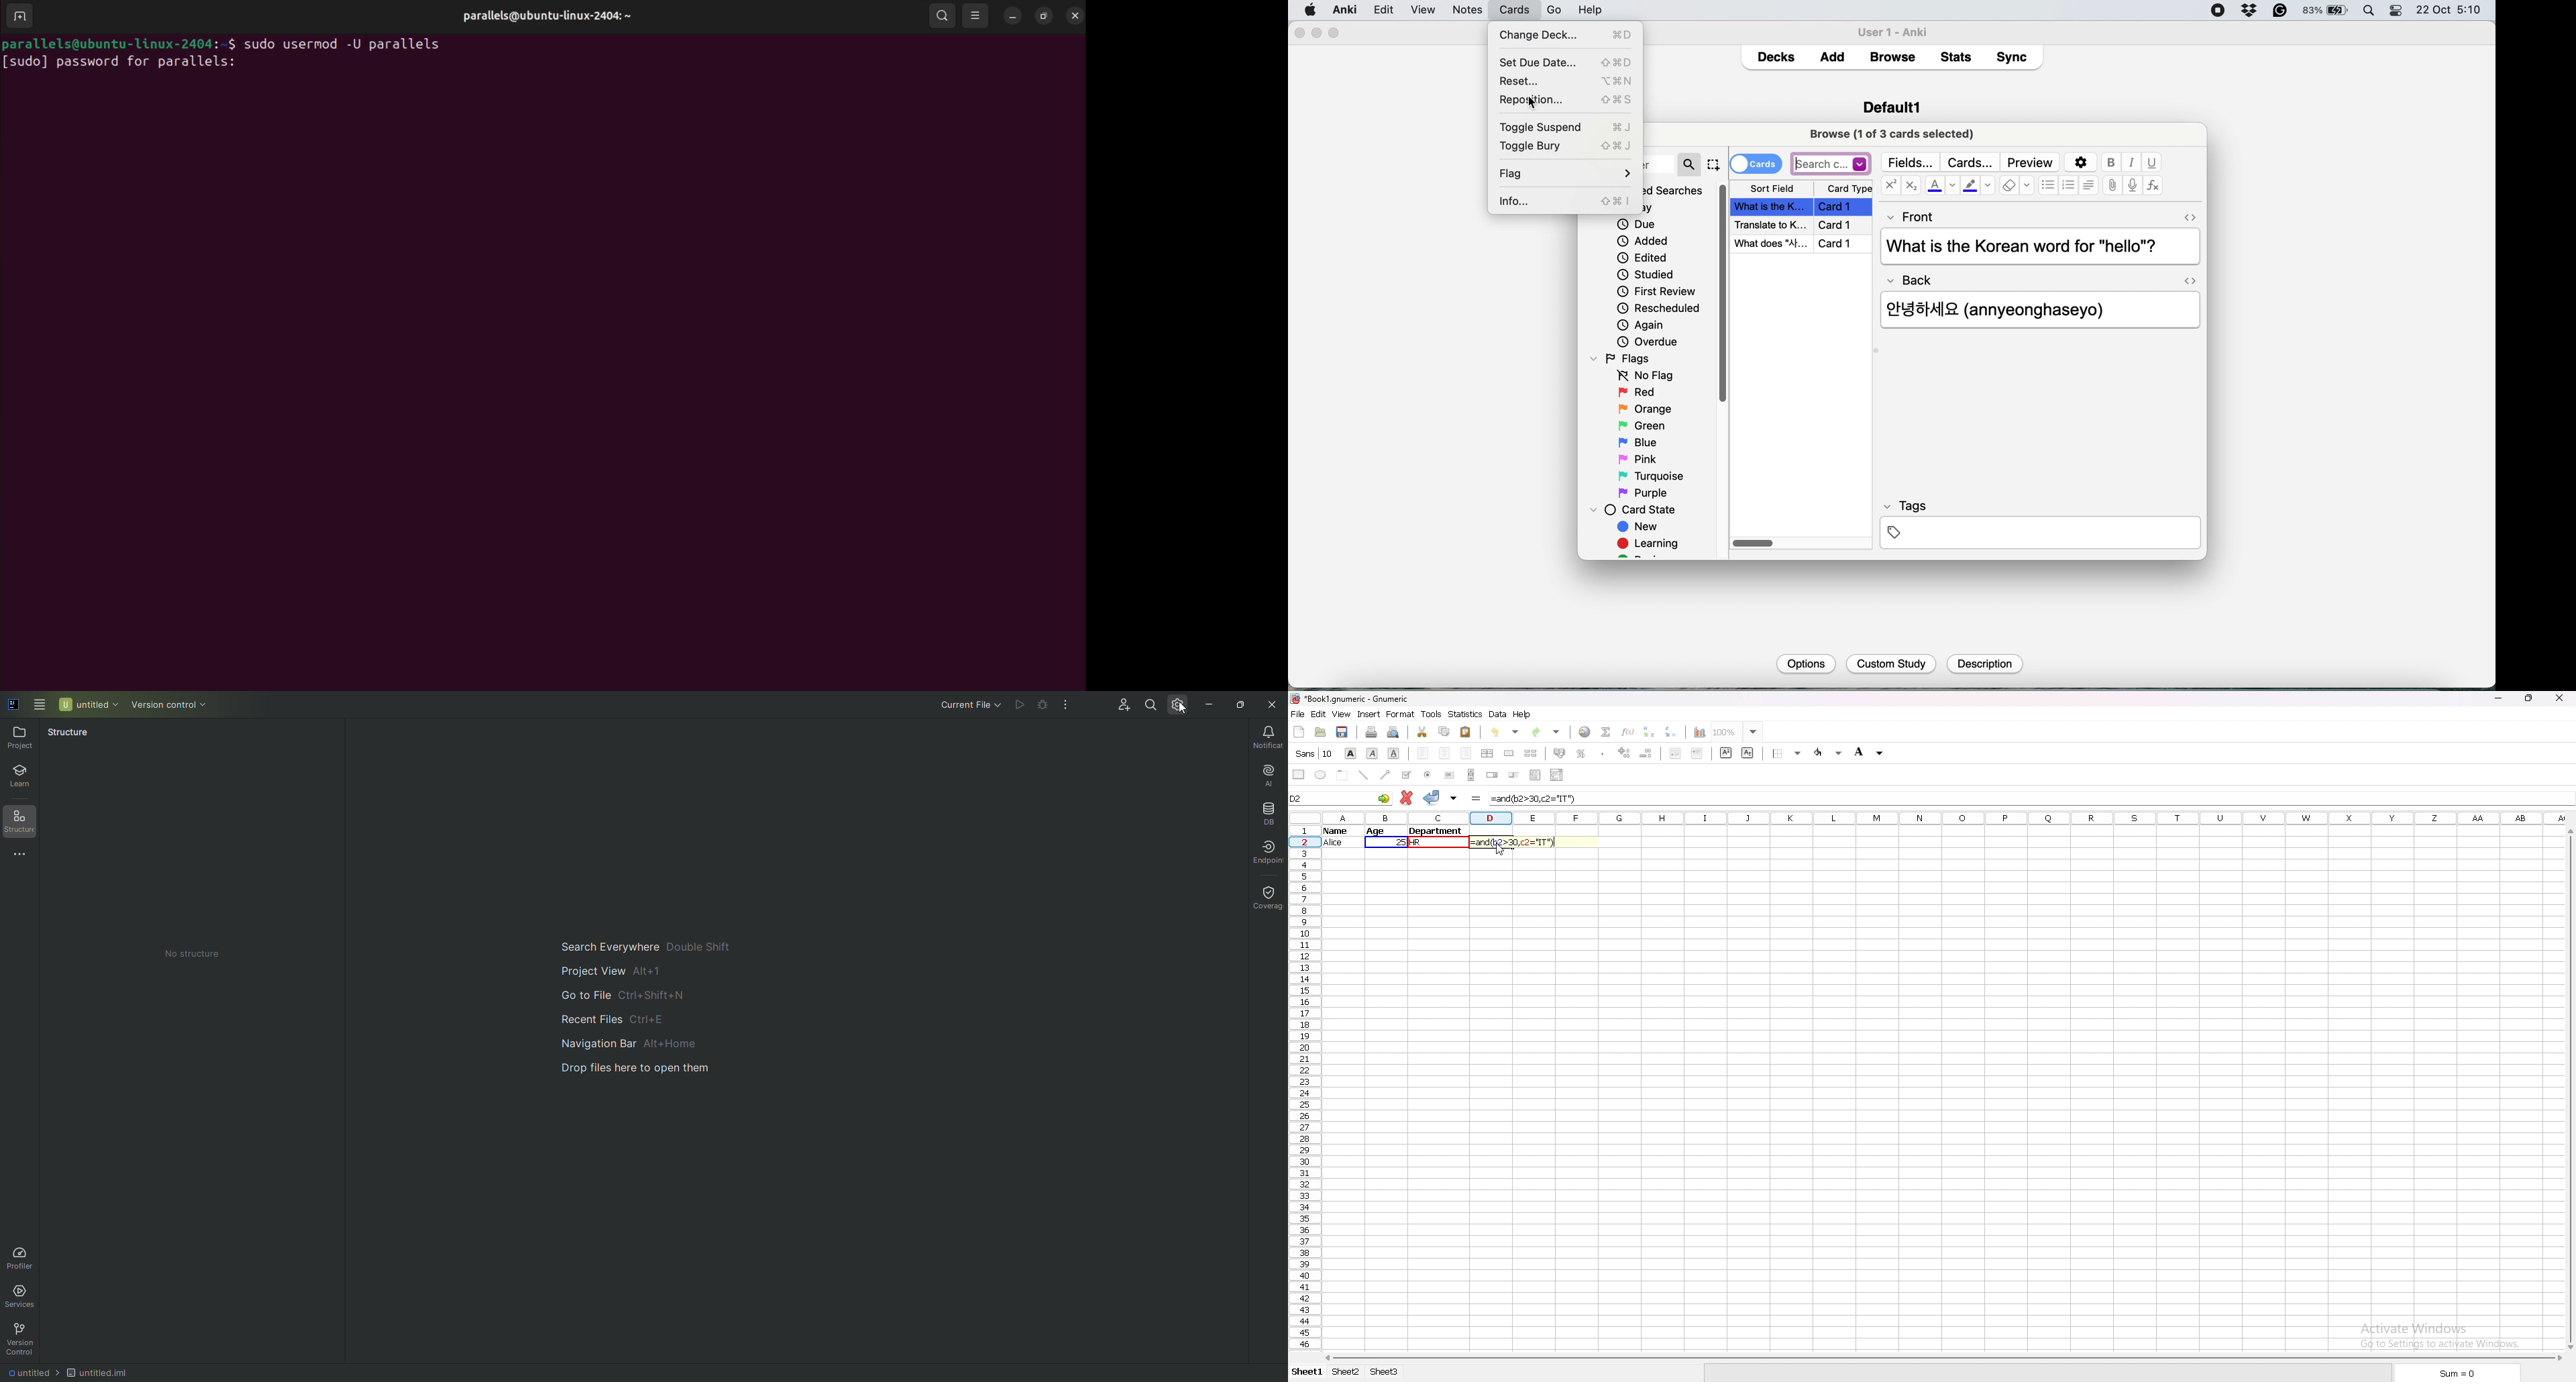  I want to click on first review, so click(1657, 293).